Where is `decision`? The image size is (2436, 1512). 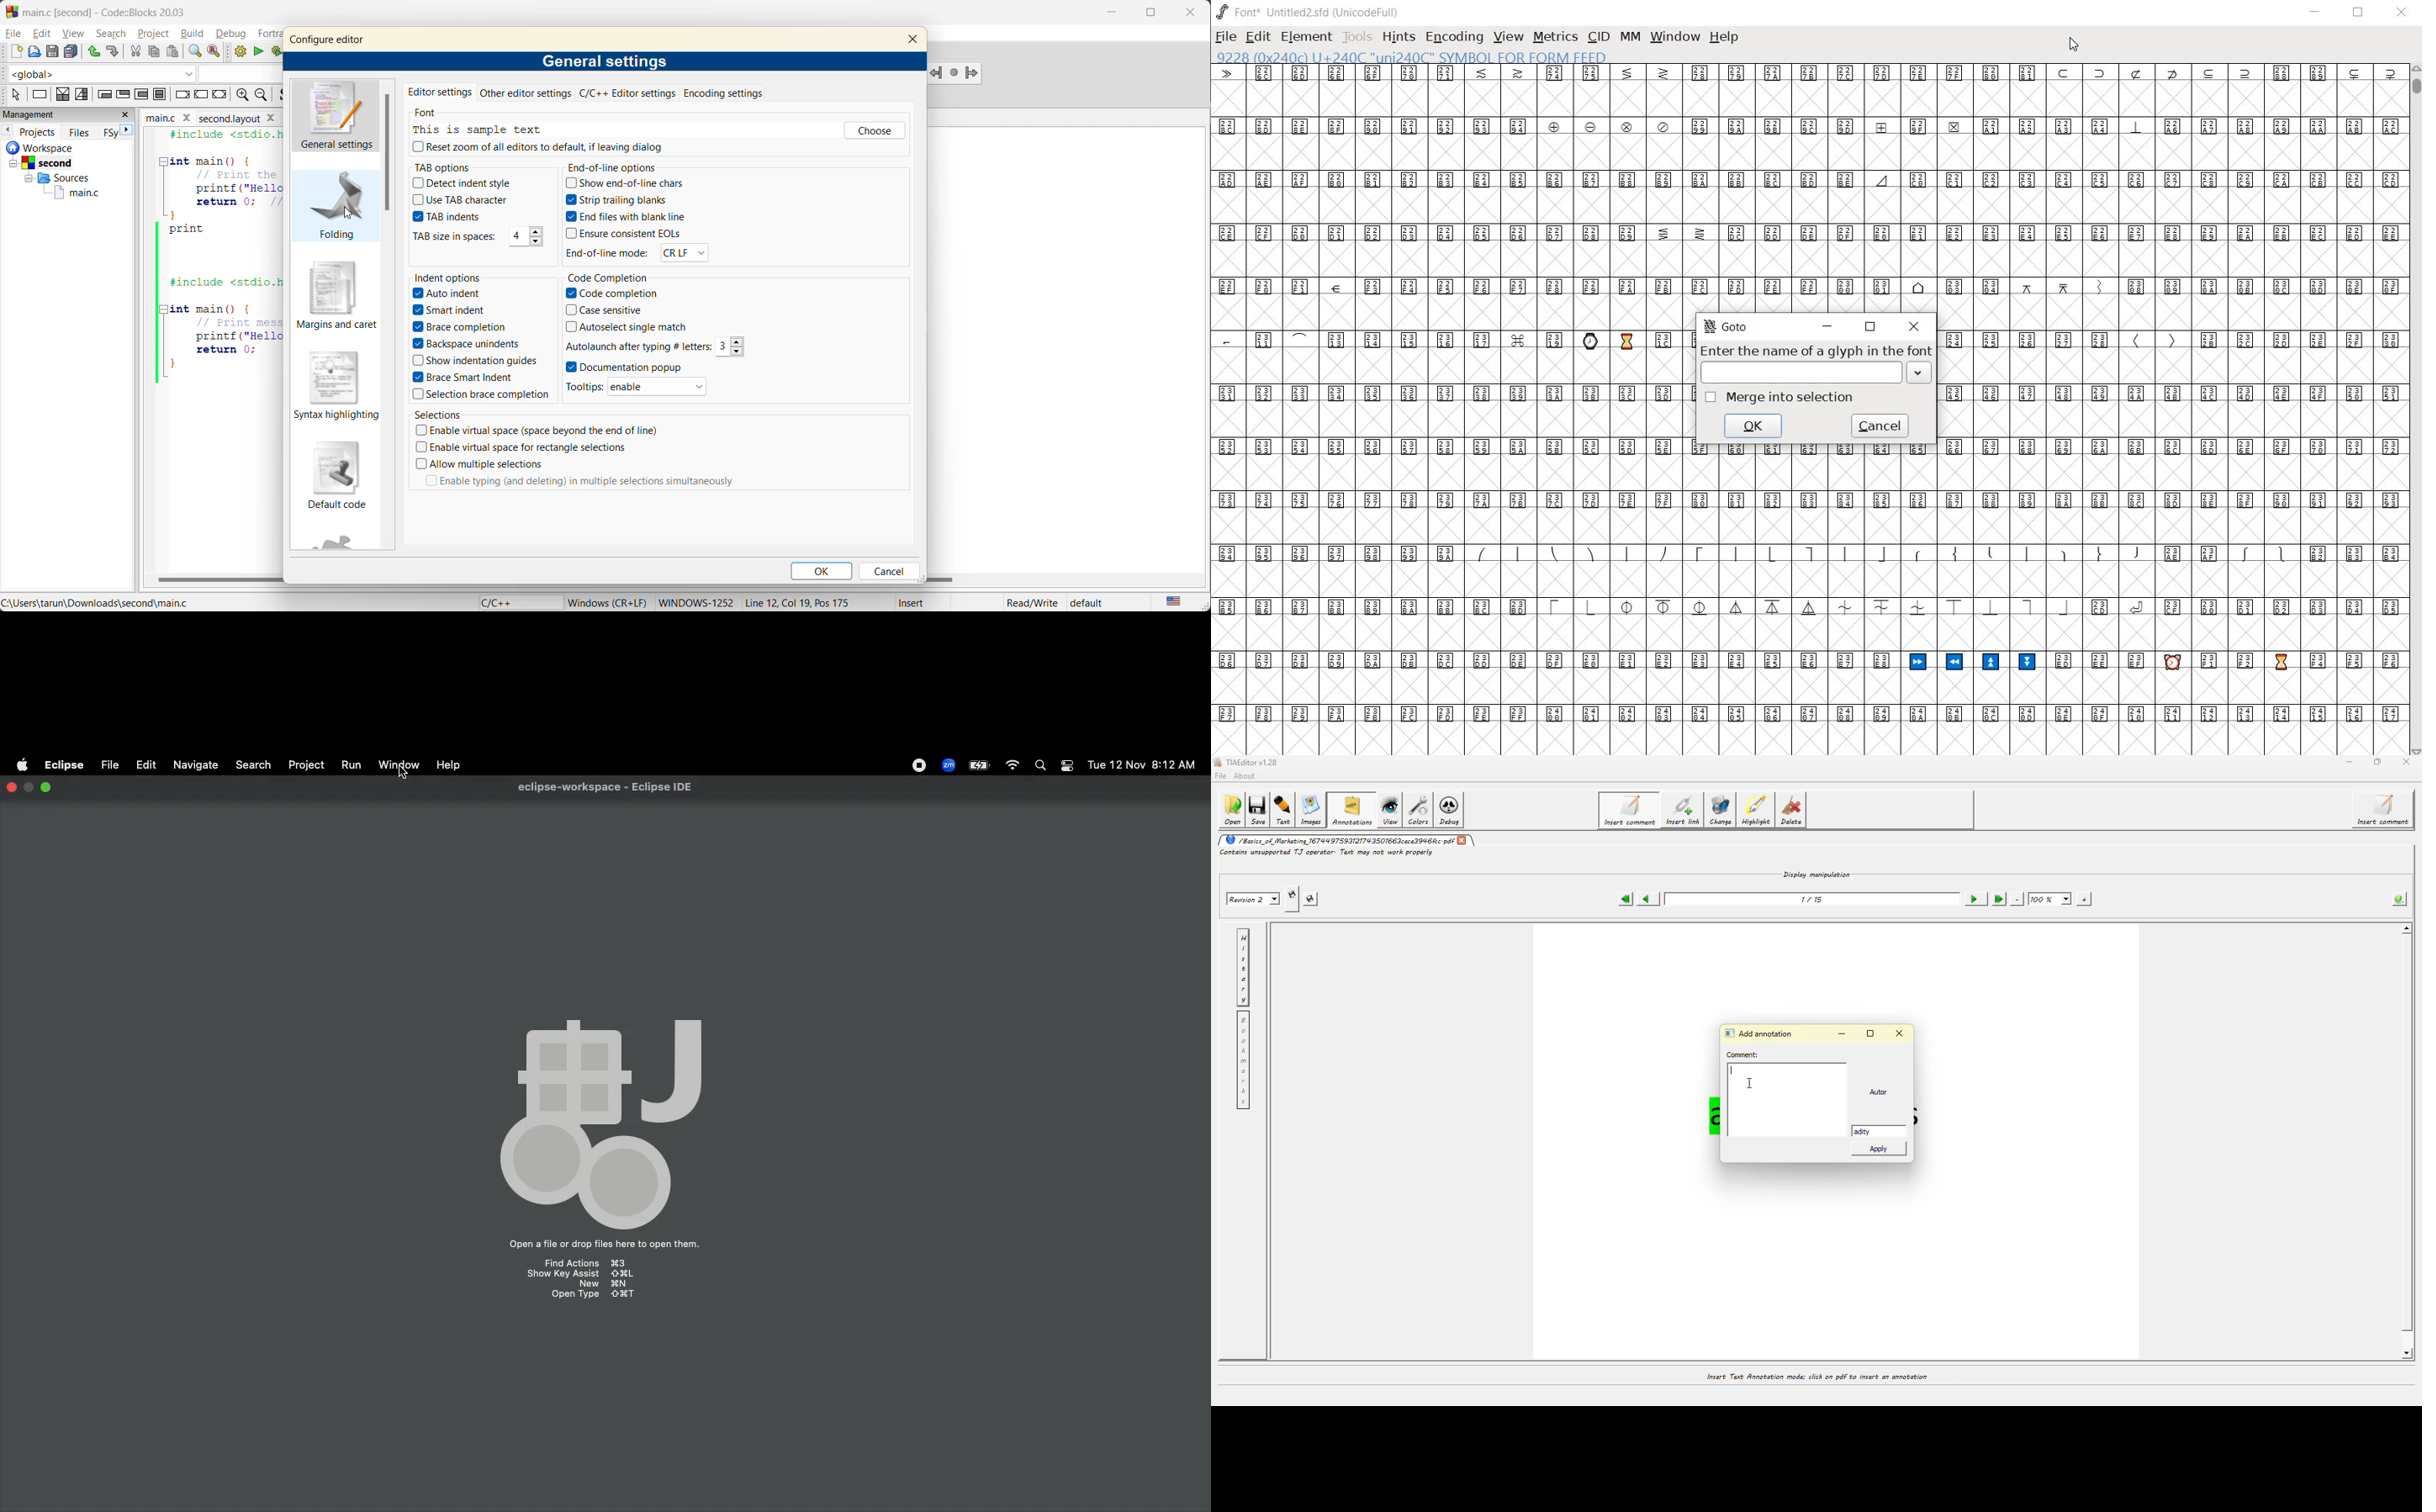
decision is located at coordinates (64, 94).